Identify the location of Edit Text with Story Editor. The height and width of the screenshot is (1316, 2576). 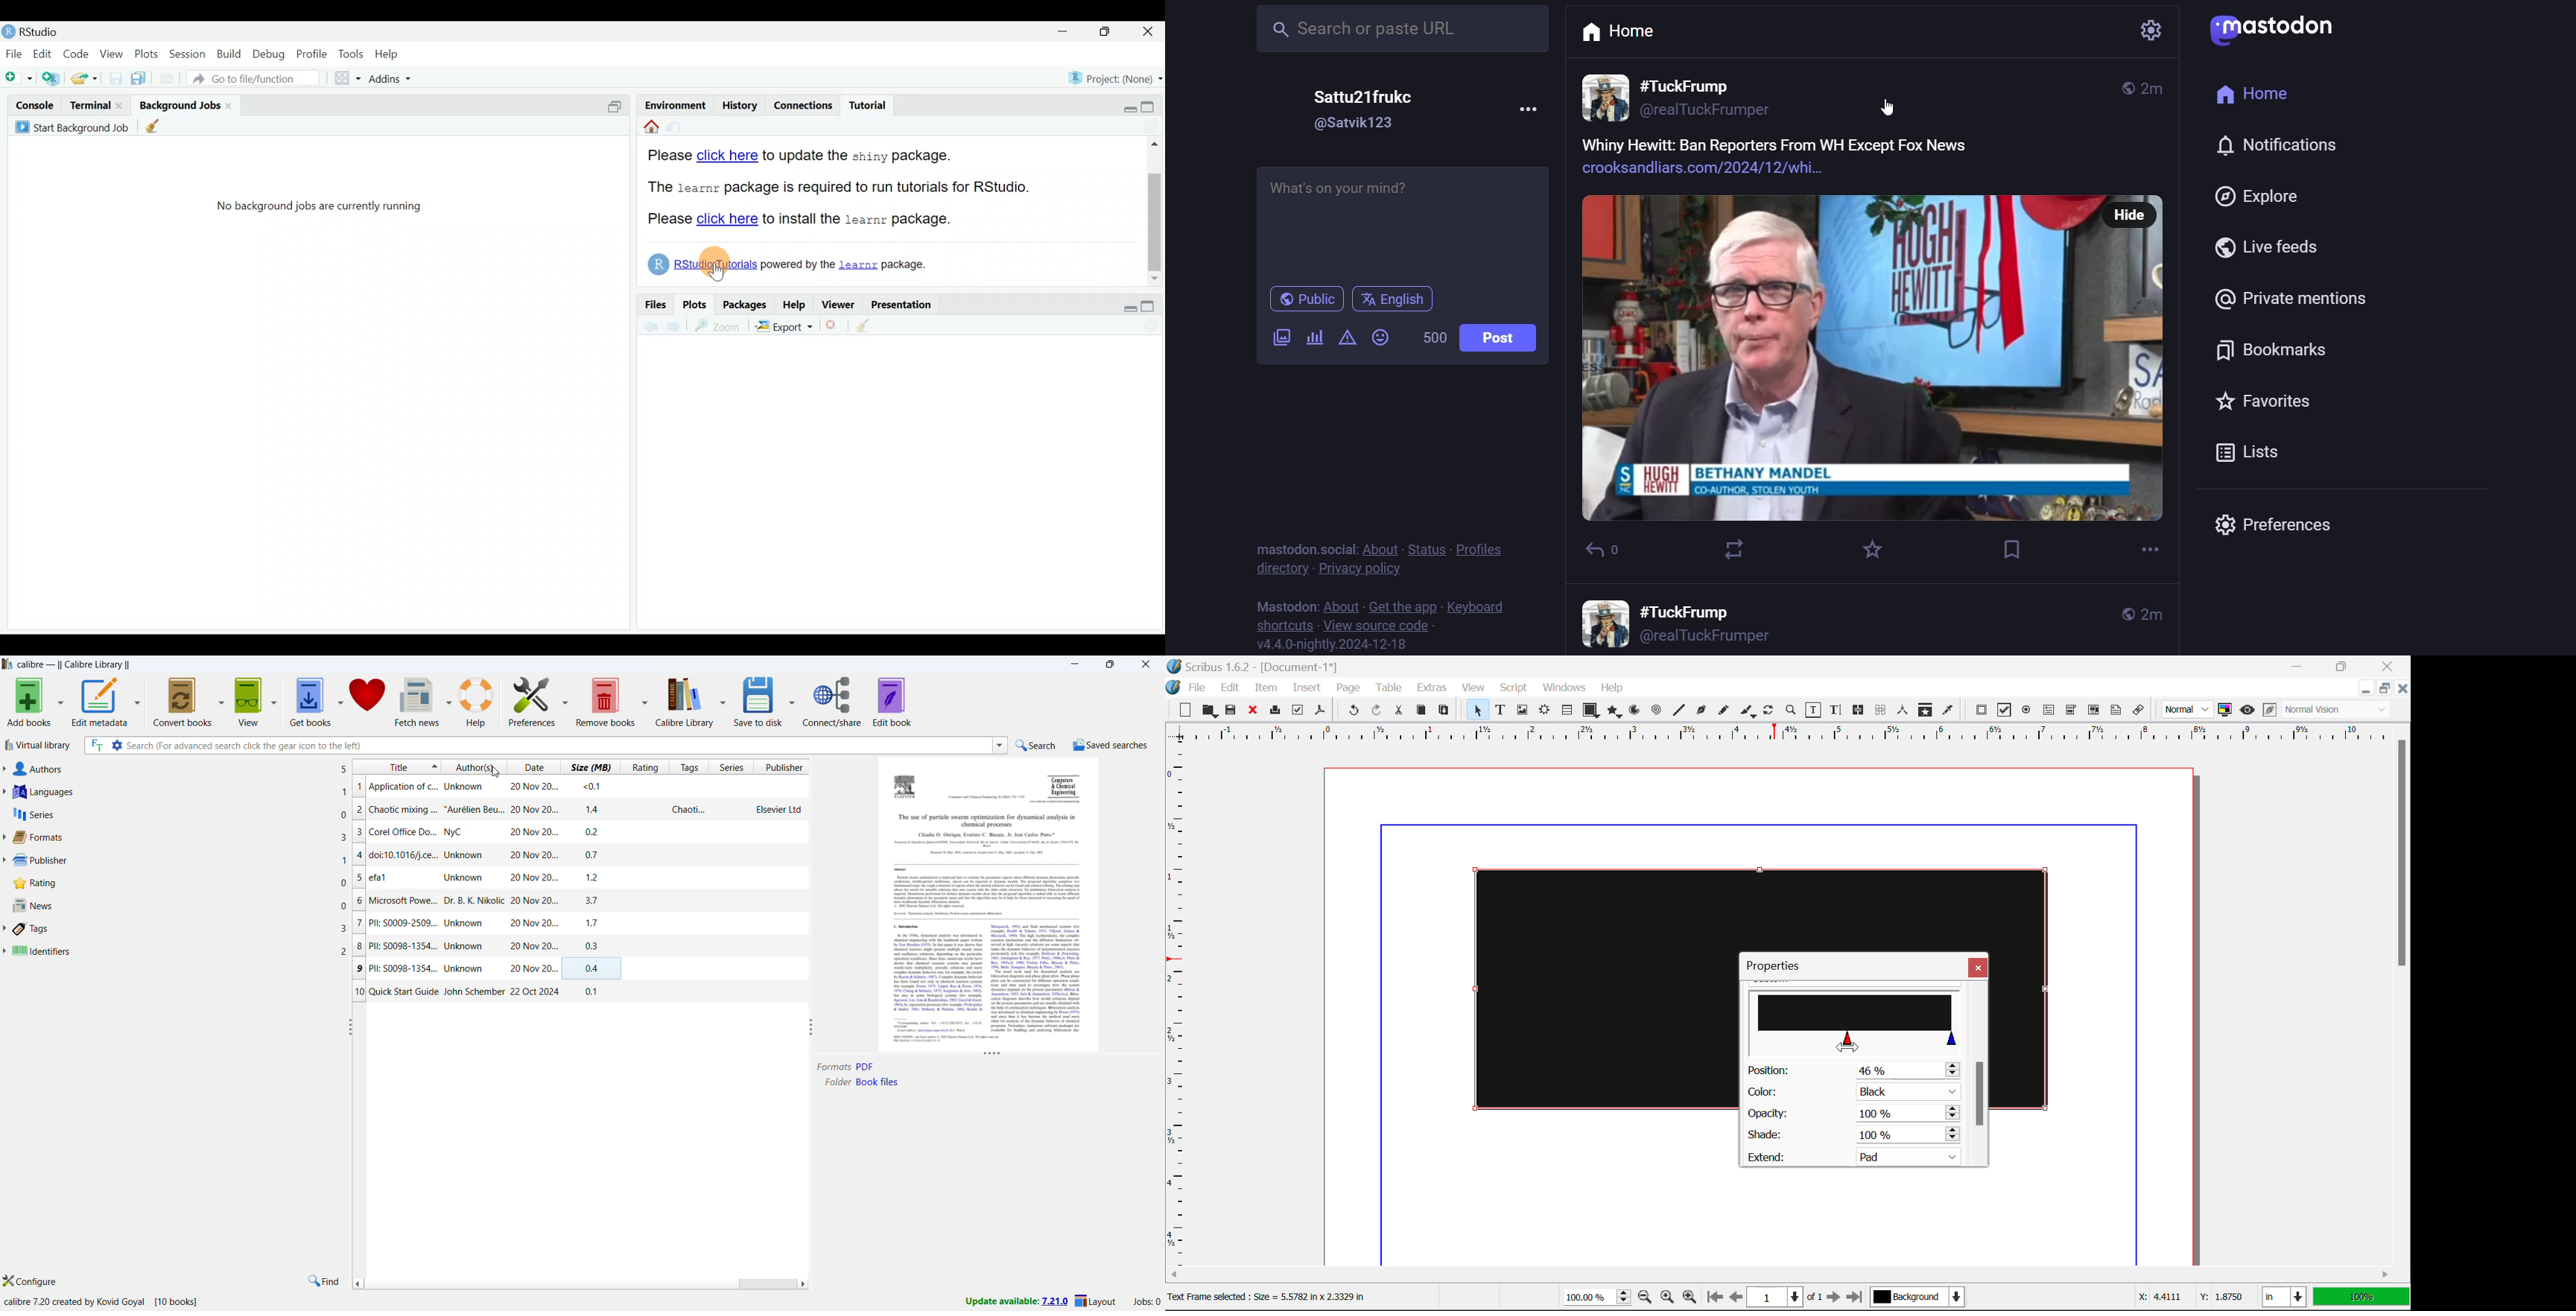
(1838, 710).